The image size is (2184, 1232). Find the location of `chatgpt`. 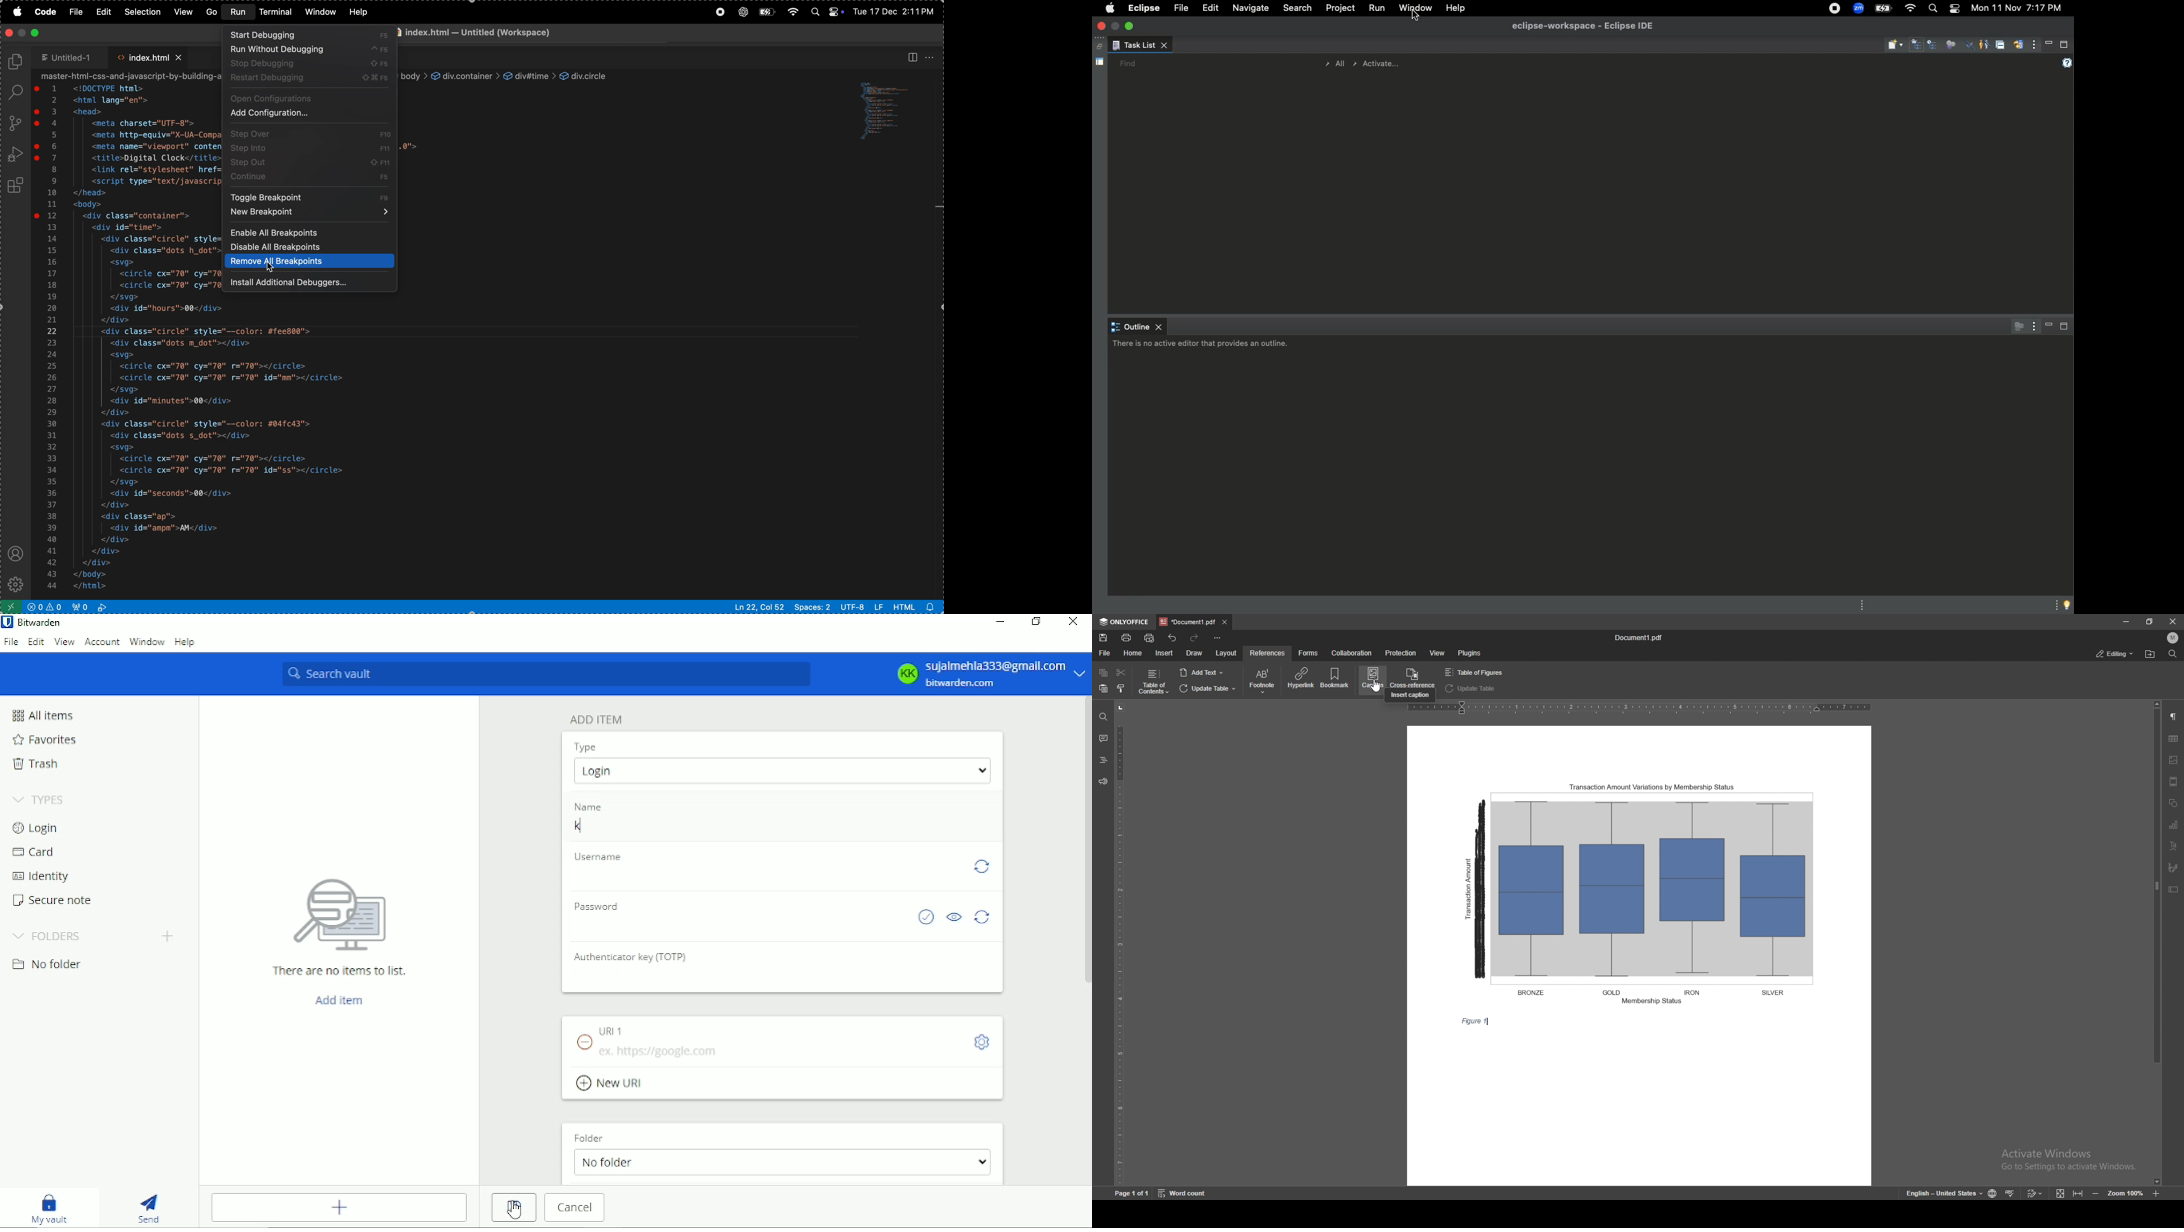

chatgpt is located at coordinates (741, 12).